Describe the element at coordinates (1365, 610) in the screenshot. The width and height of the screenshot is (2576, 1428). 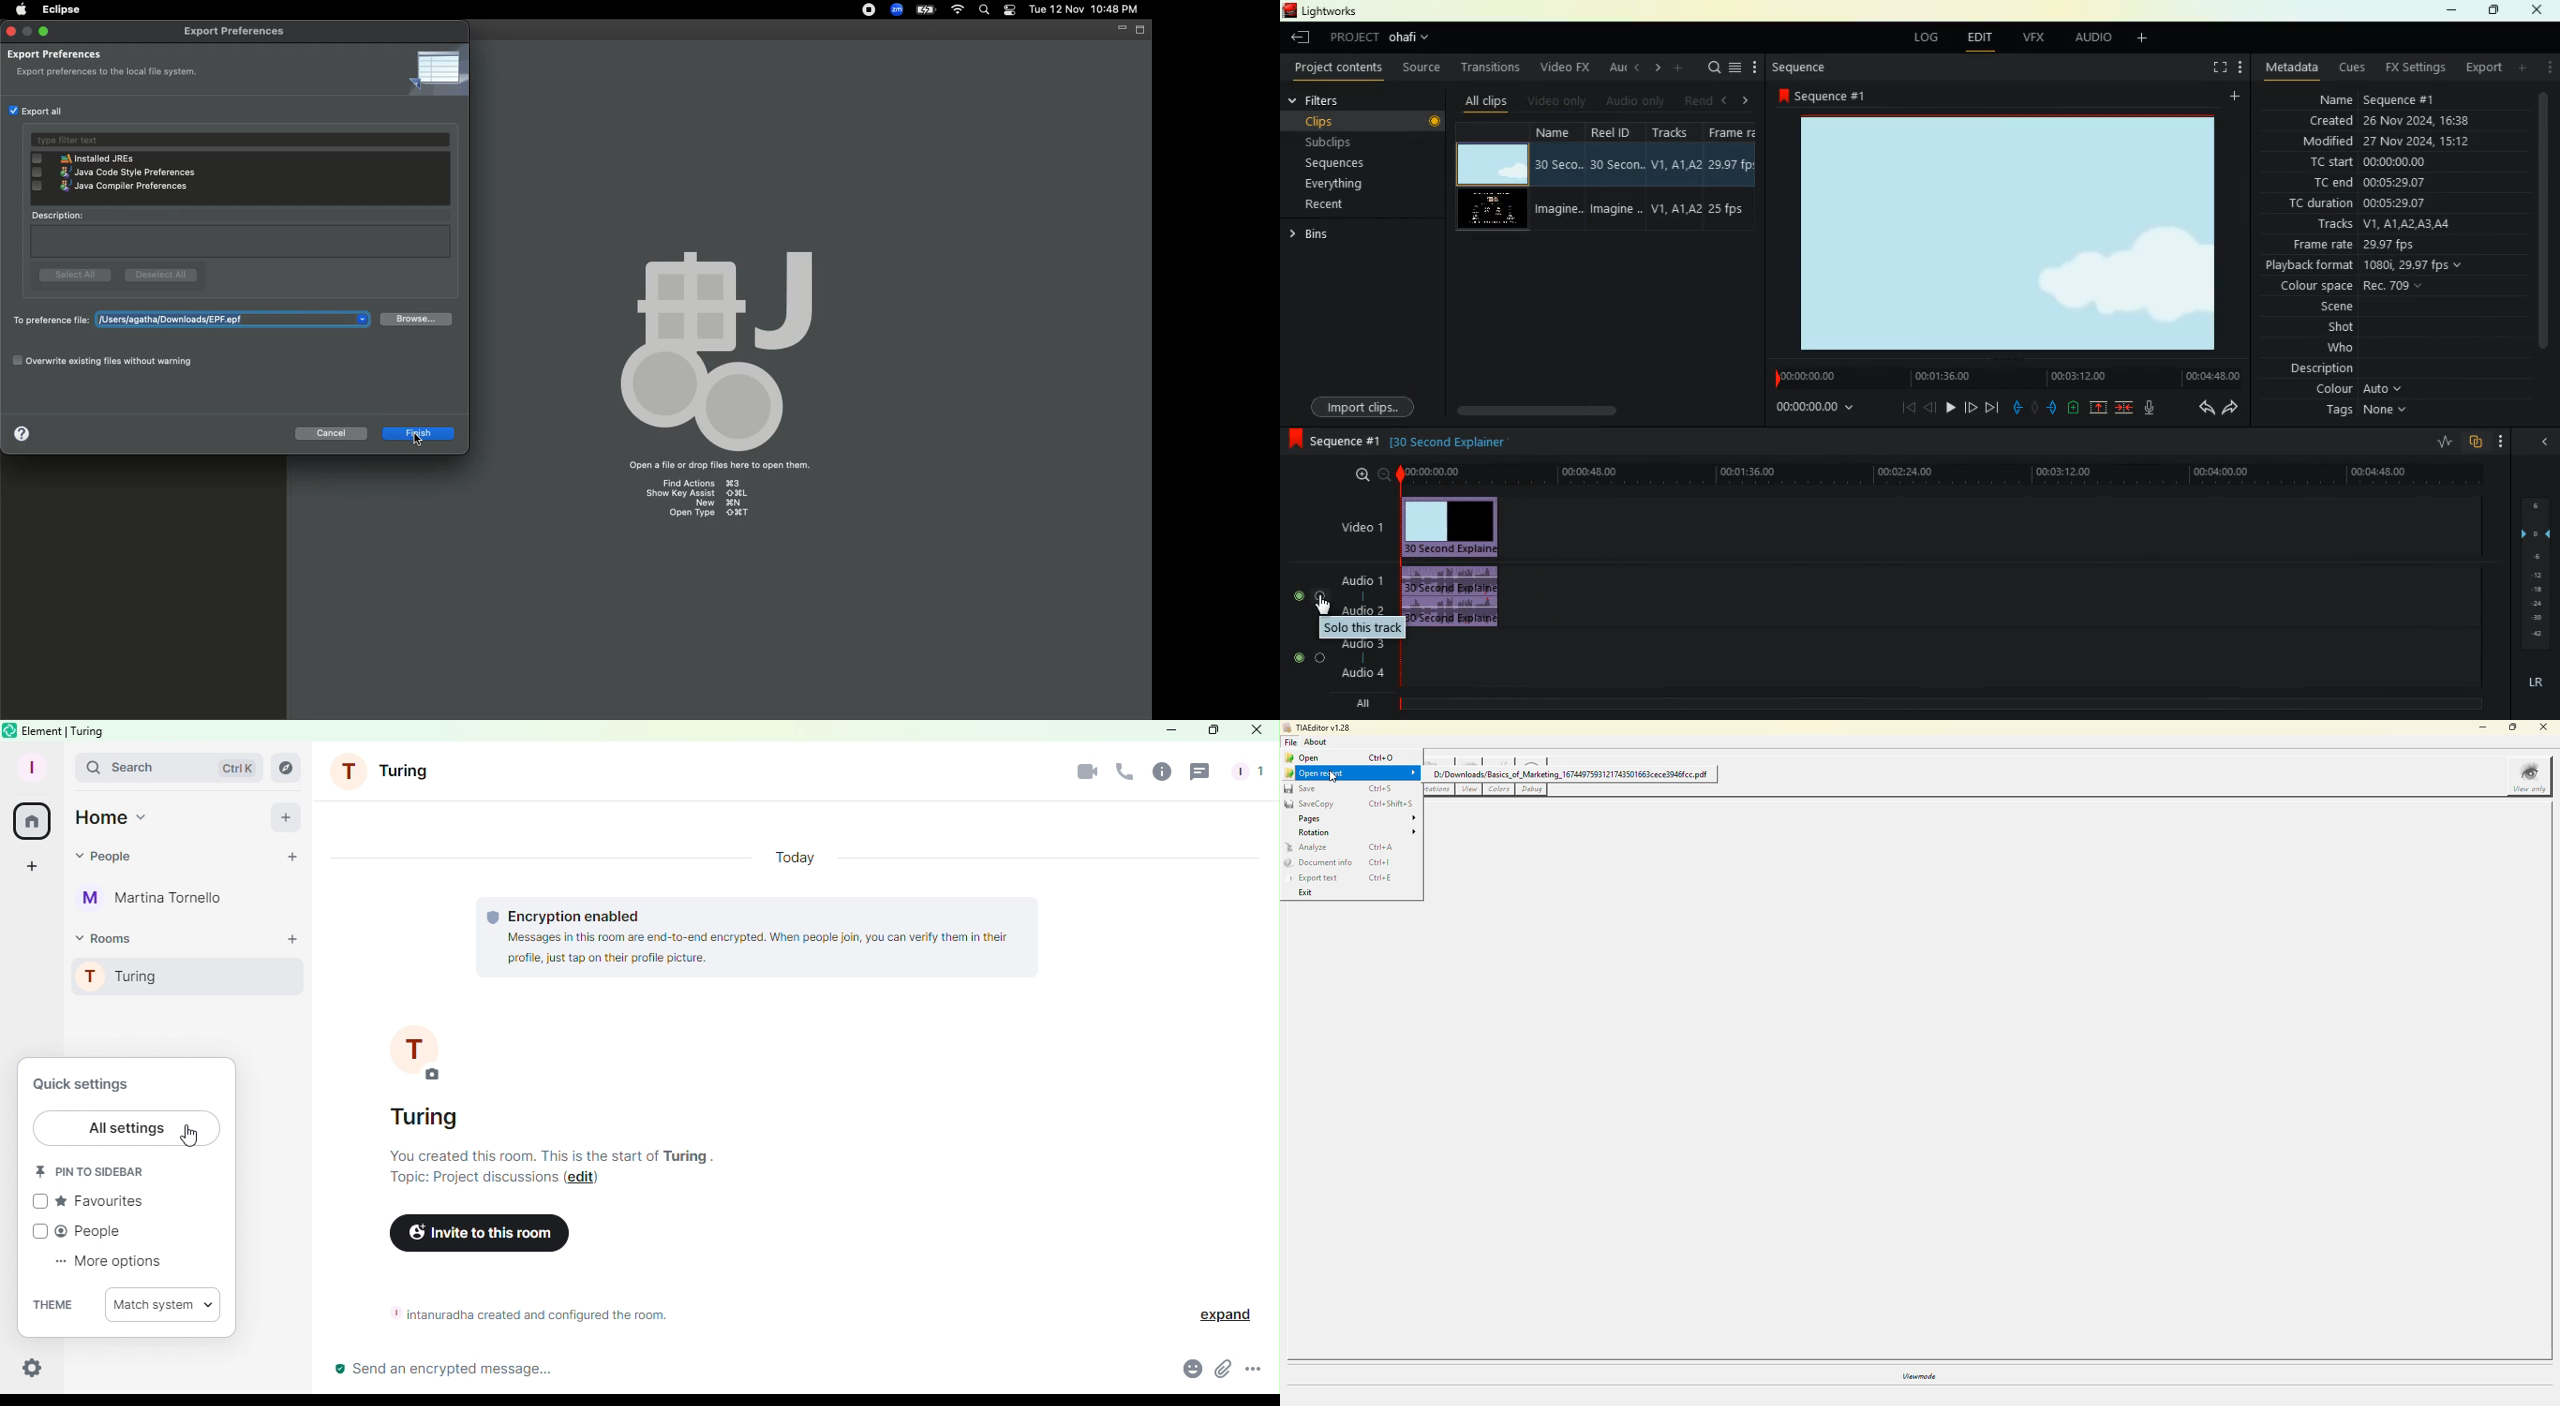
I see `audio 2` at that location.